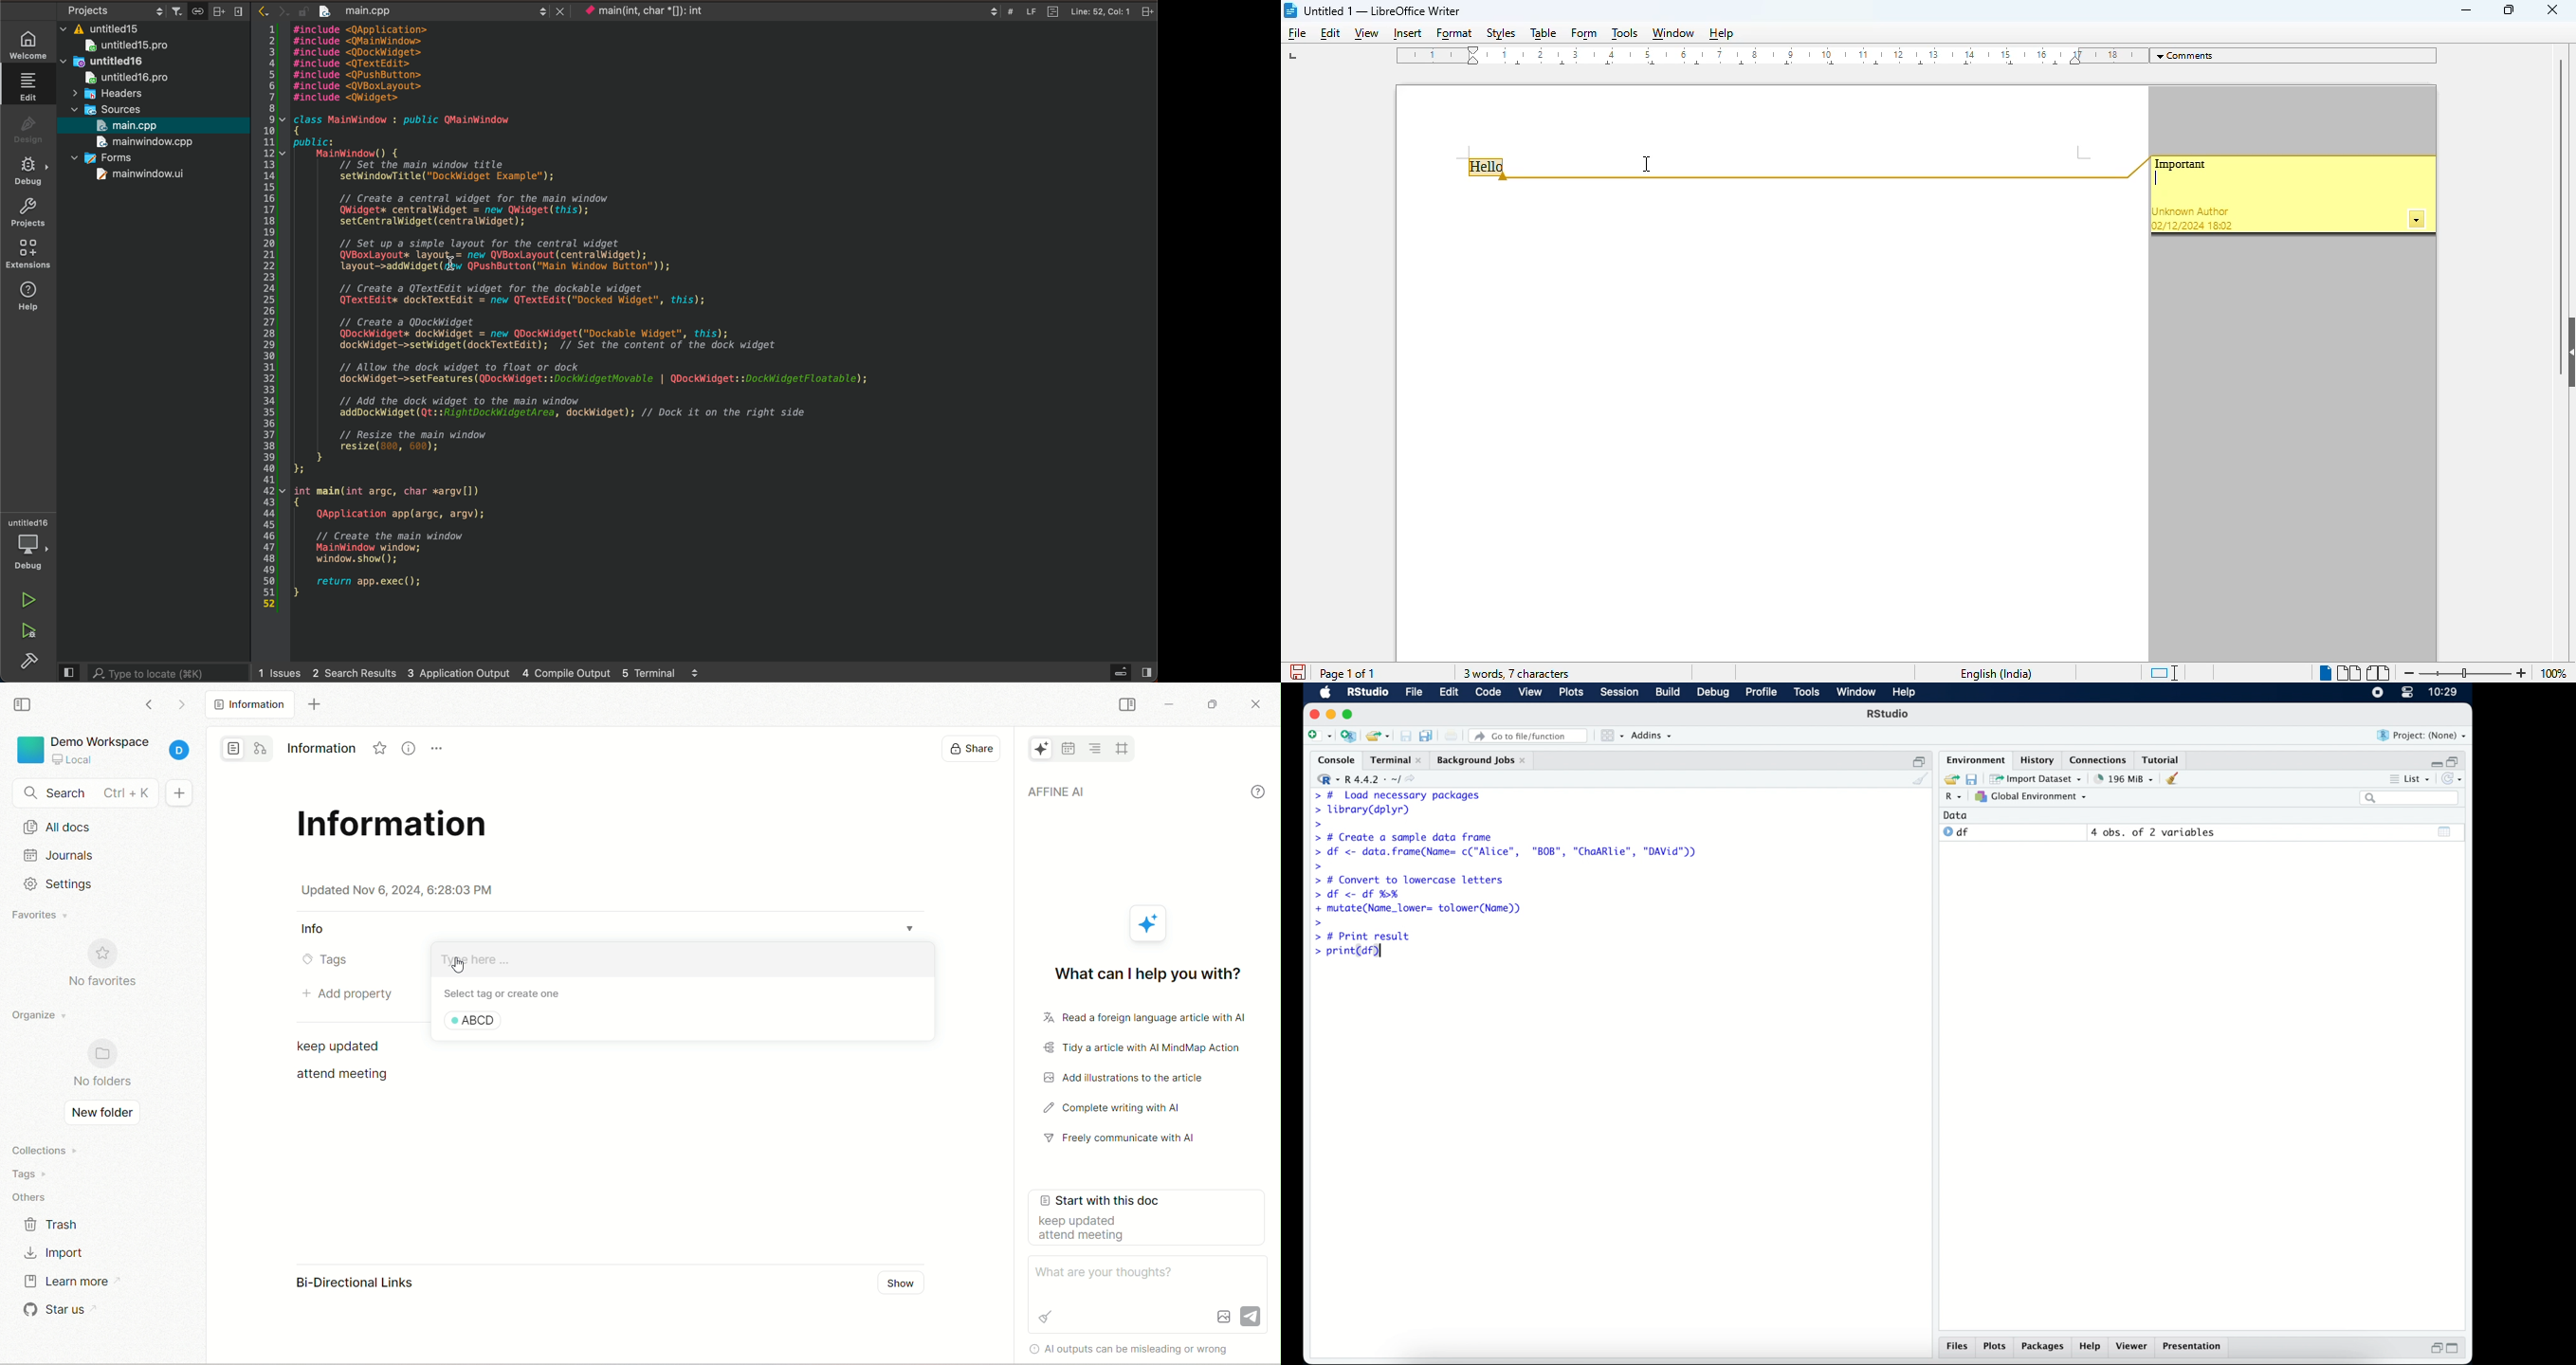 This screenshot has width=2576, height=1372. I want to click on background jobs, so click(1481, 760).